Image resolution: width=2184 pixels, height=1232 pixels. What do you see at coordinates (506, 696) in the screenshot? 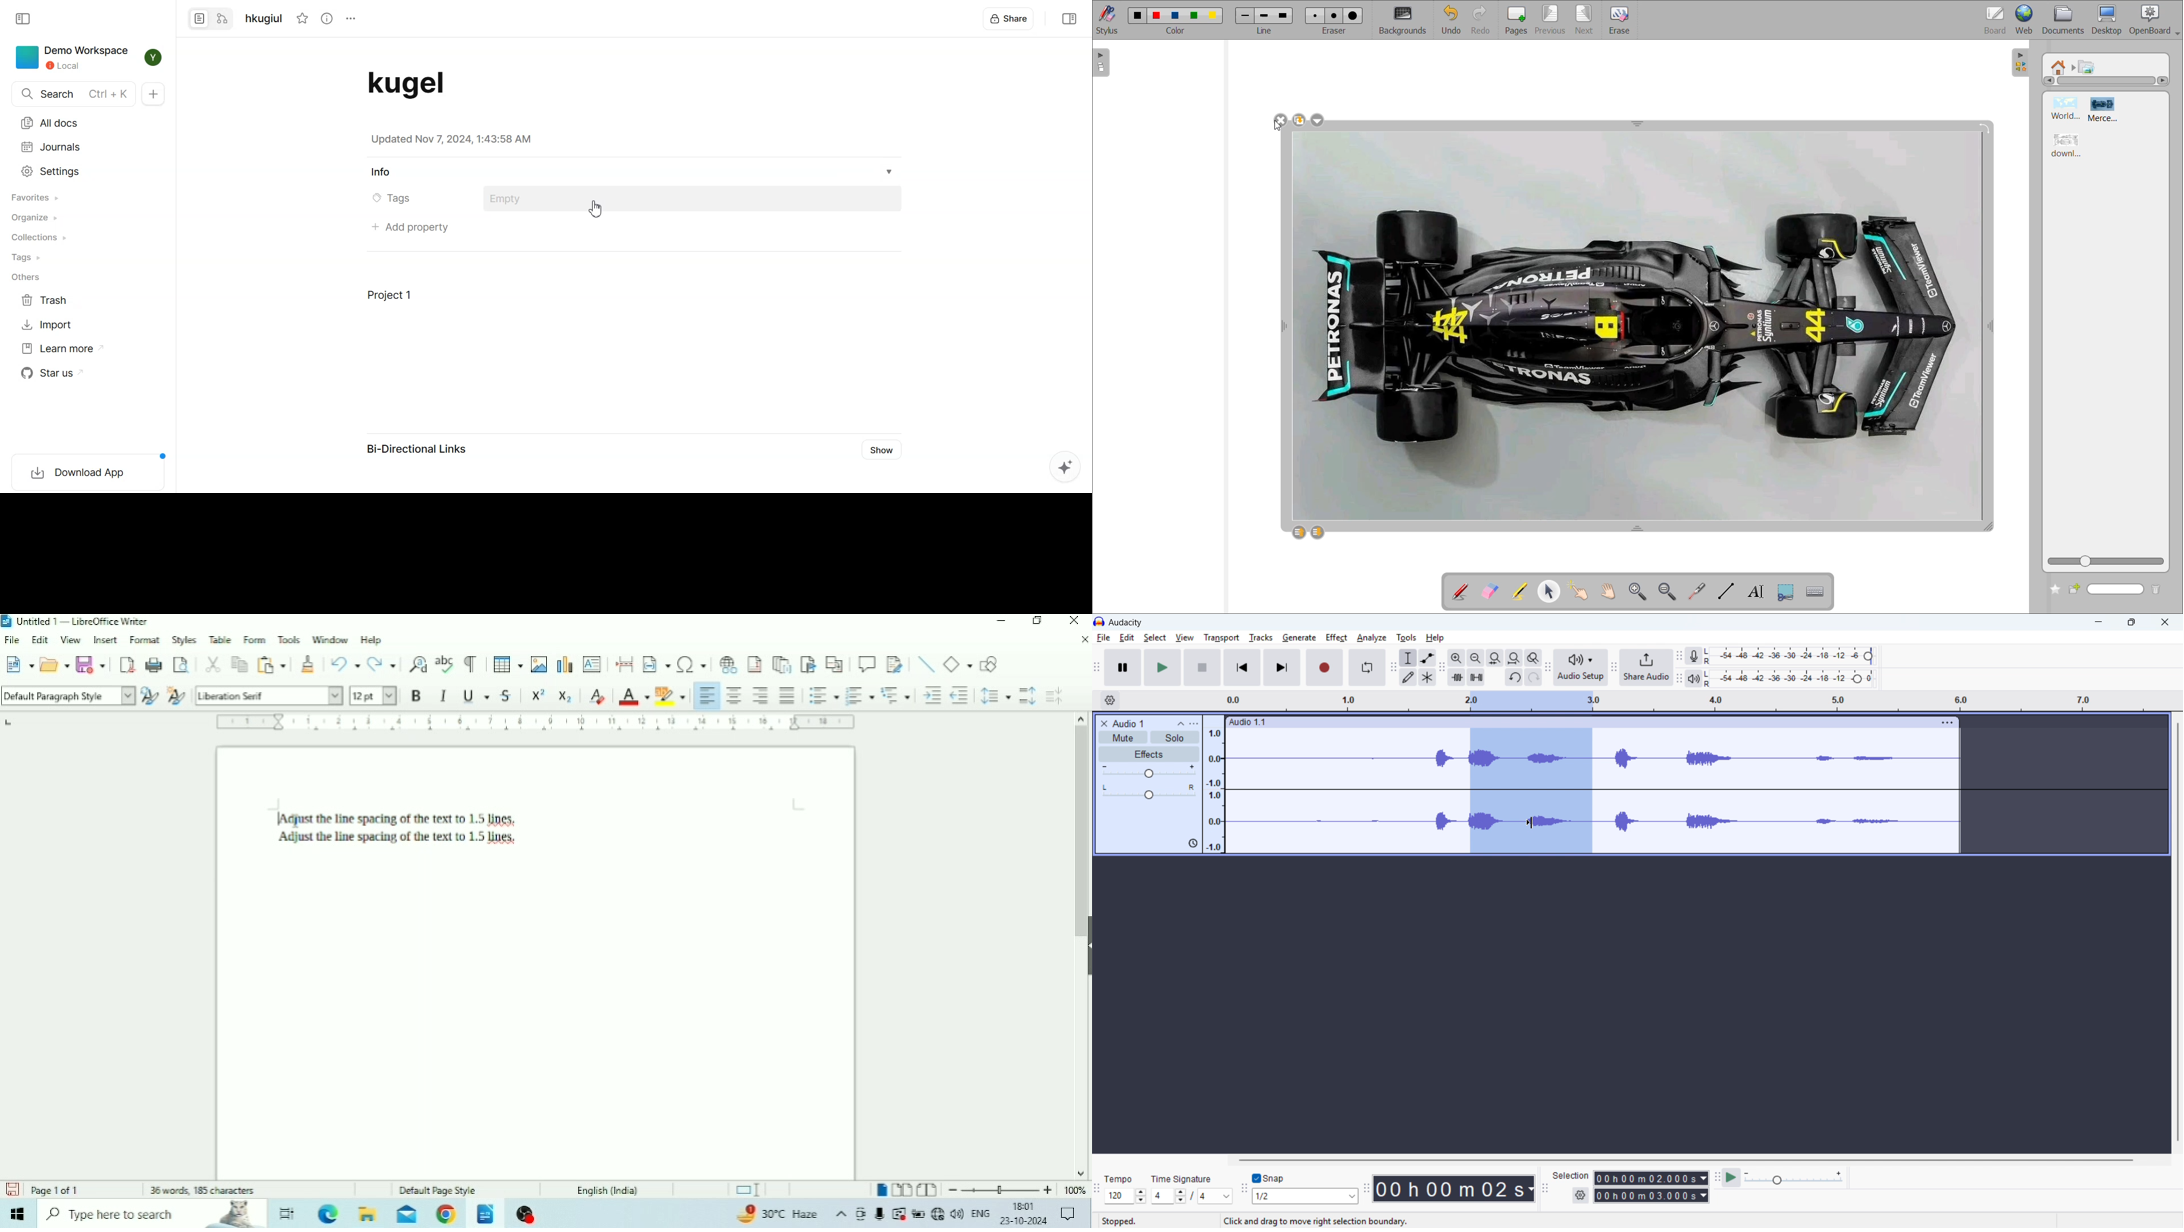
I see `Strikethrough` at bounding box center [506, 696].